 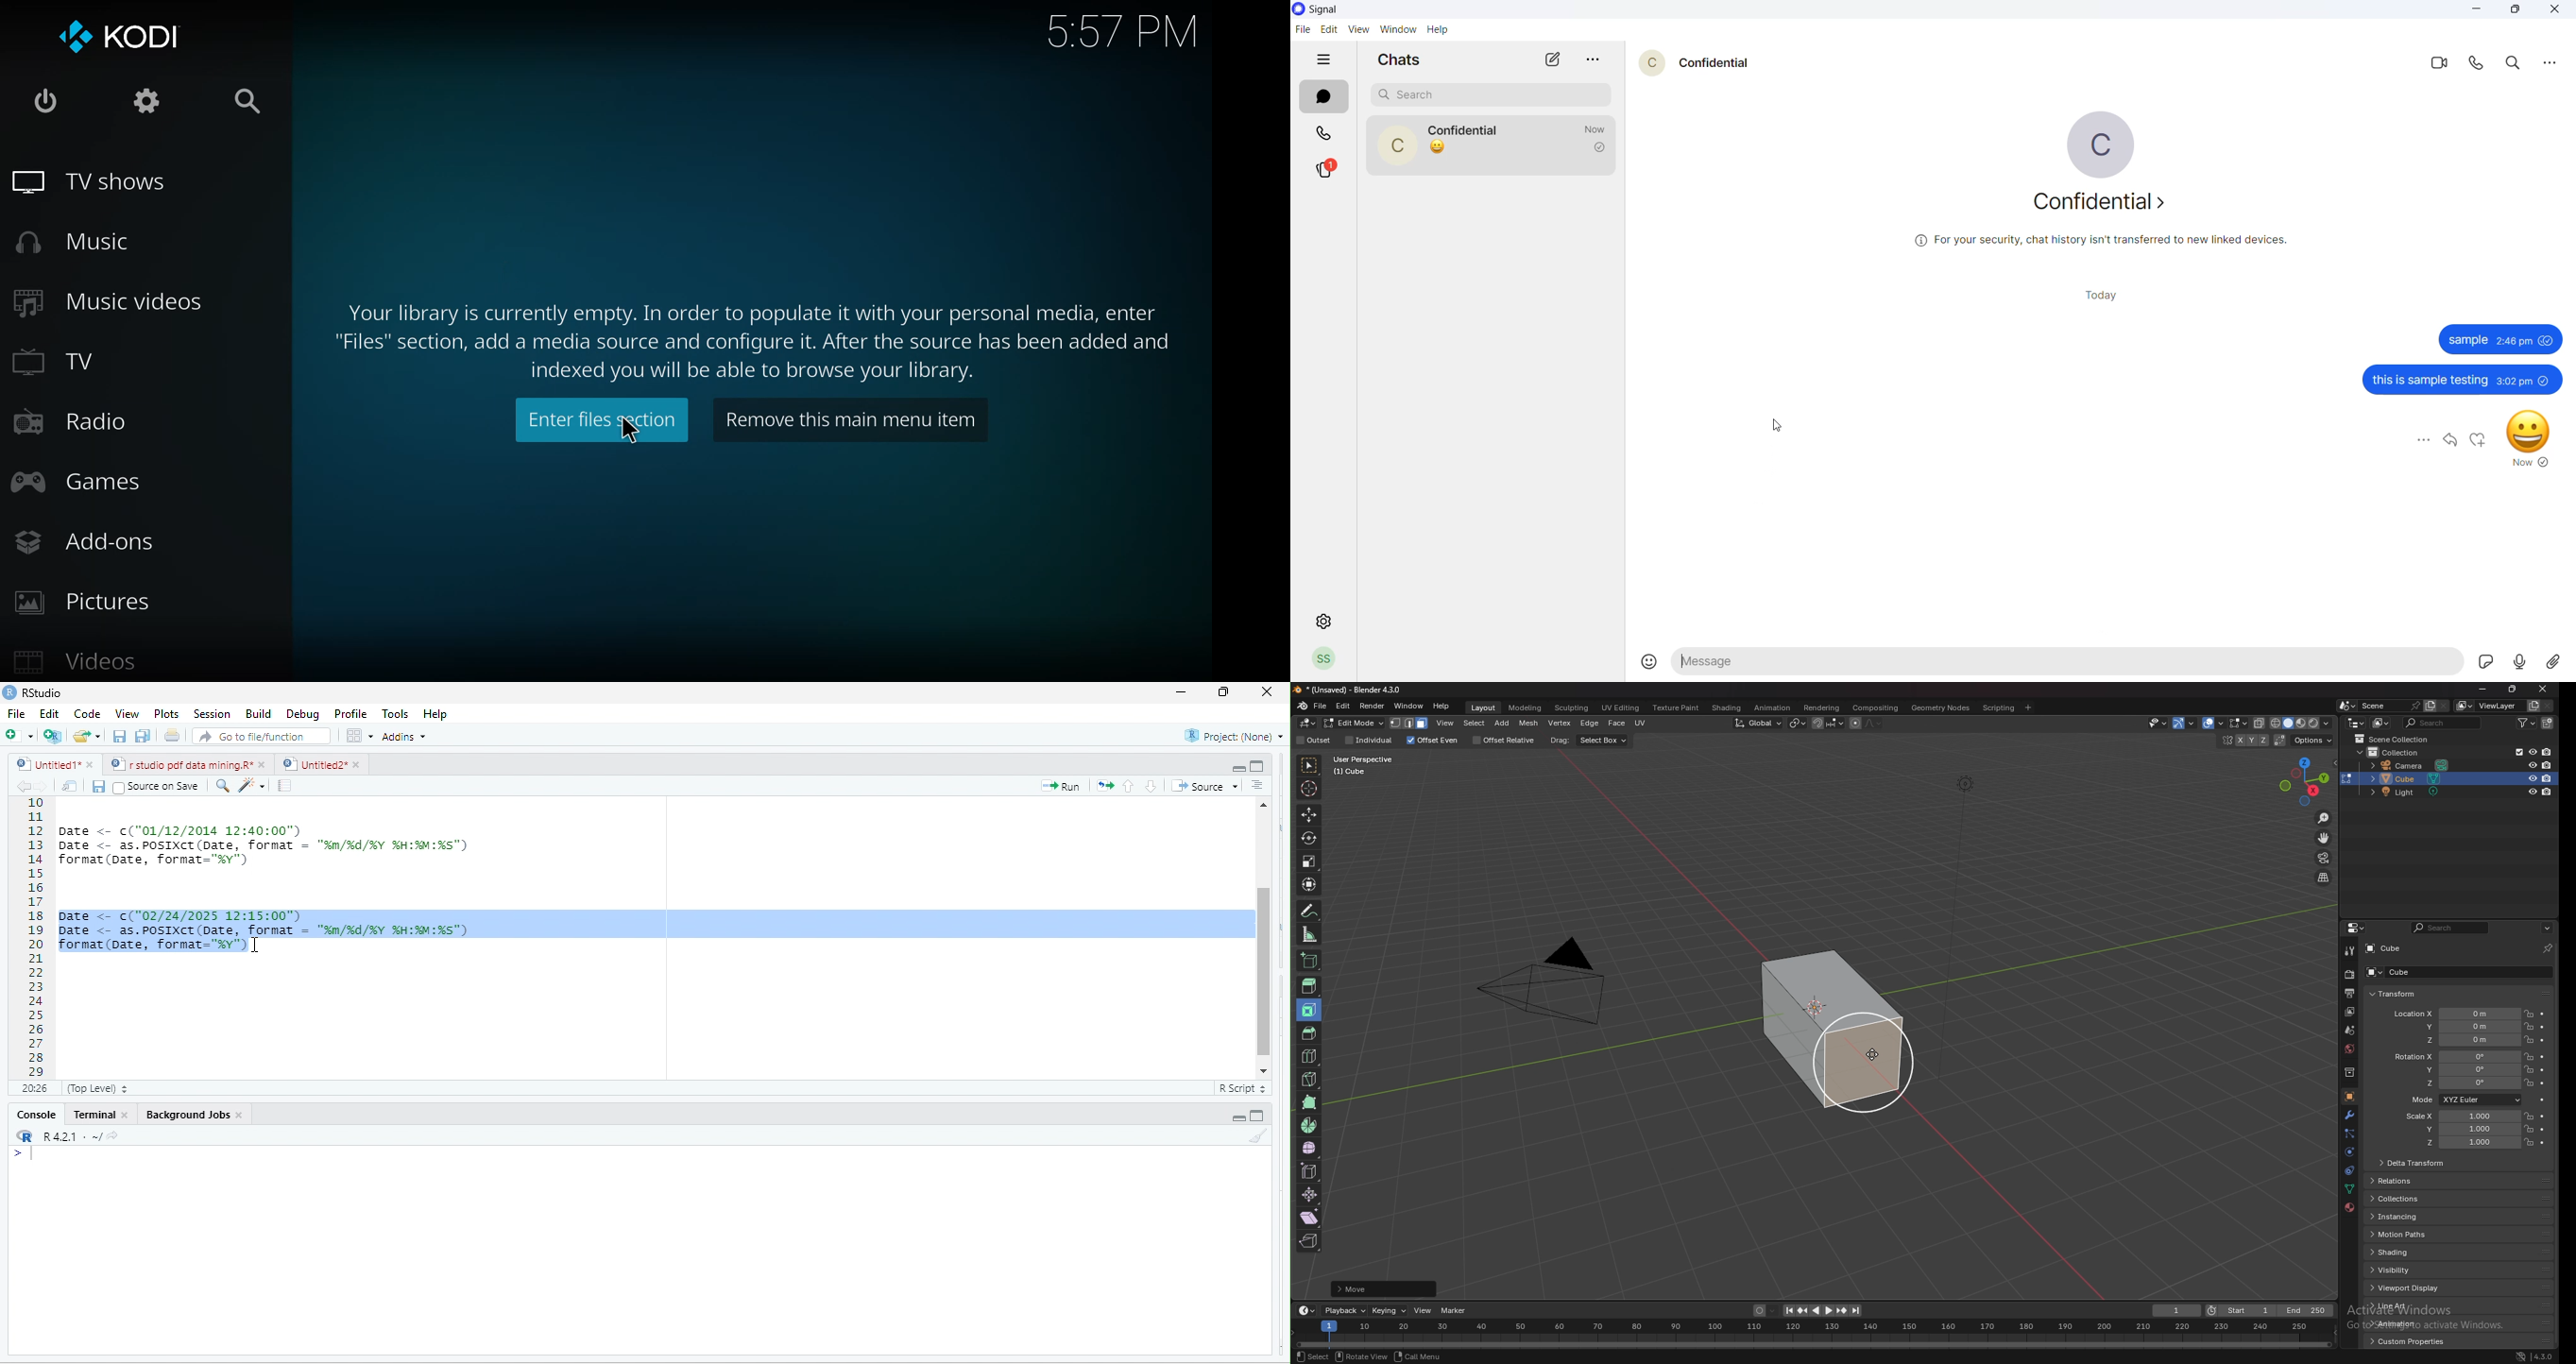 What do you see at coordinates (2450, 439) in the screenshot?
I see `share` at bounding box center [2450, 439].